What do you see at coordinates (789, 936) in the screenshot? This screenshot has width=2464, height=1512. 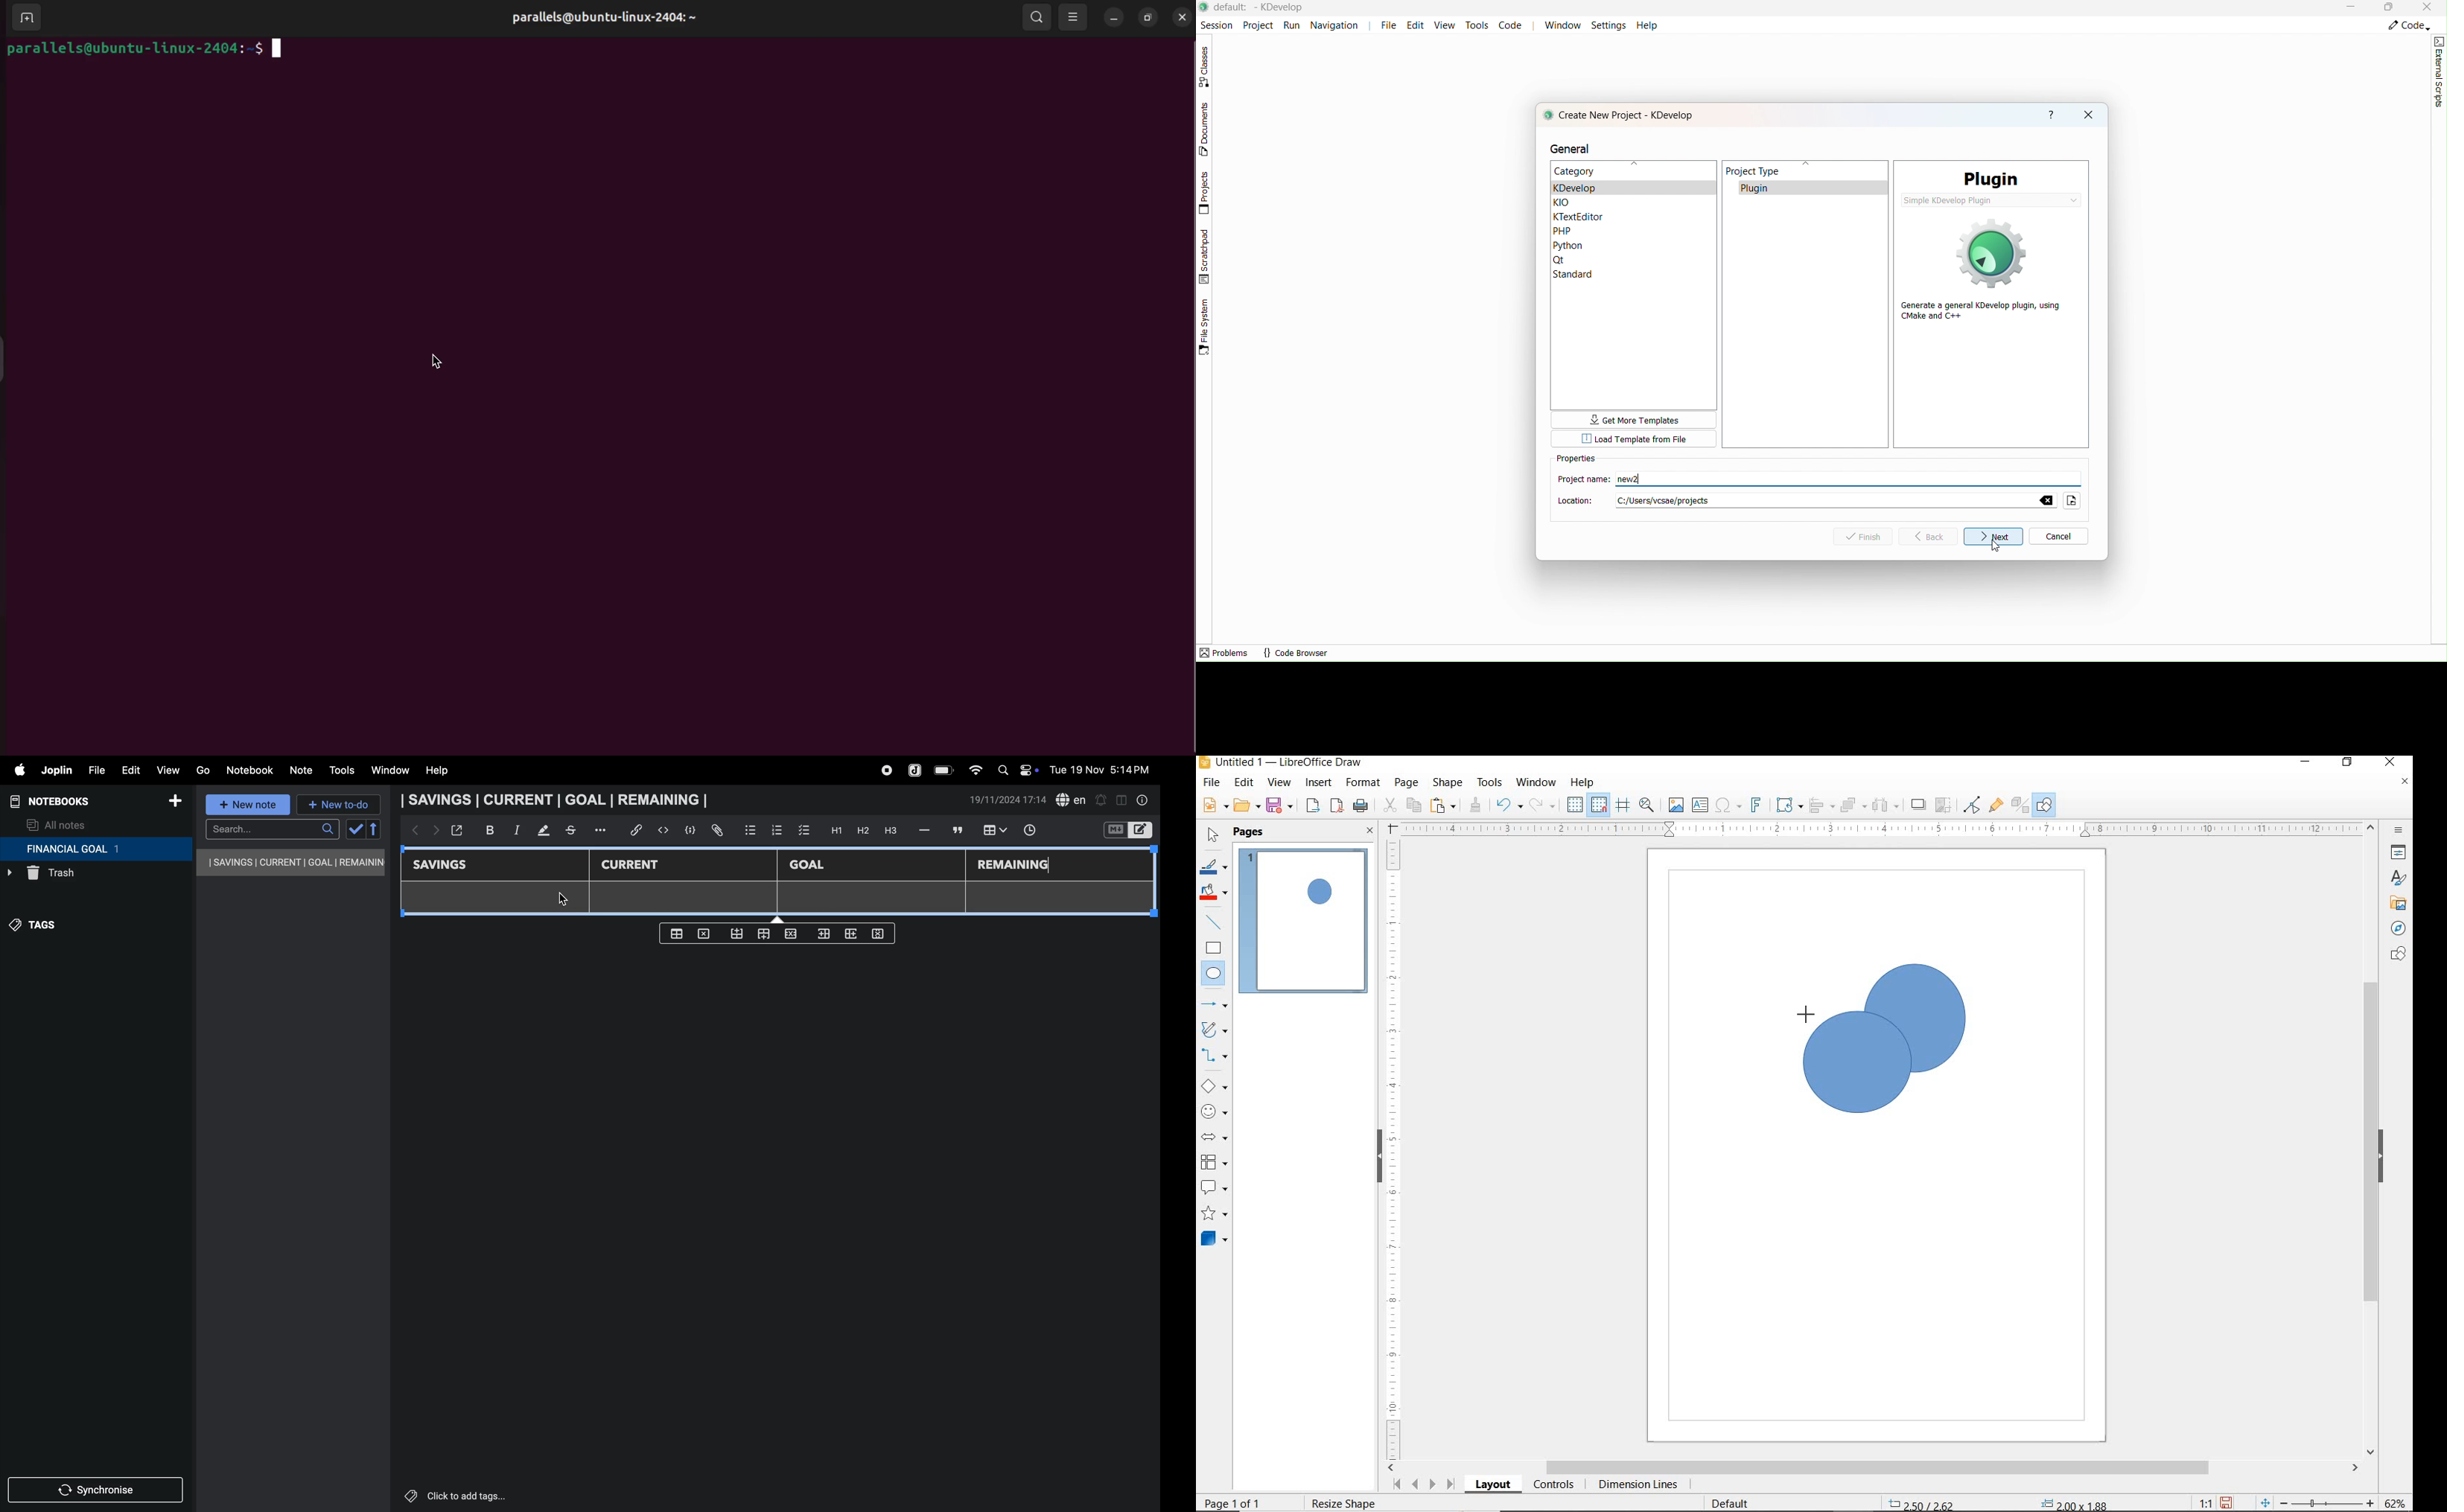 I see `close rows` at bounding box center [789, 936].